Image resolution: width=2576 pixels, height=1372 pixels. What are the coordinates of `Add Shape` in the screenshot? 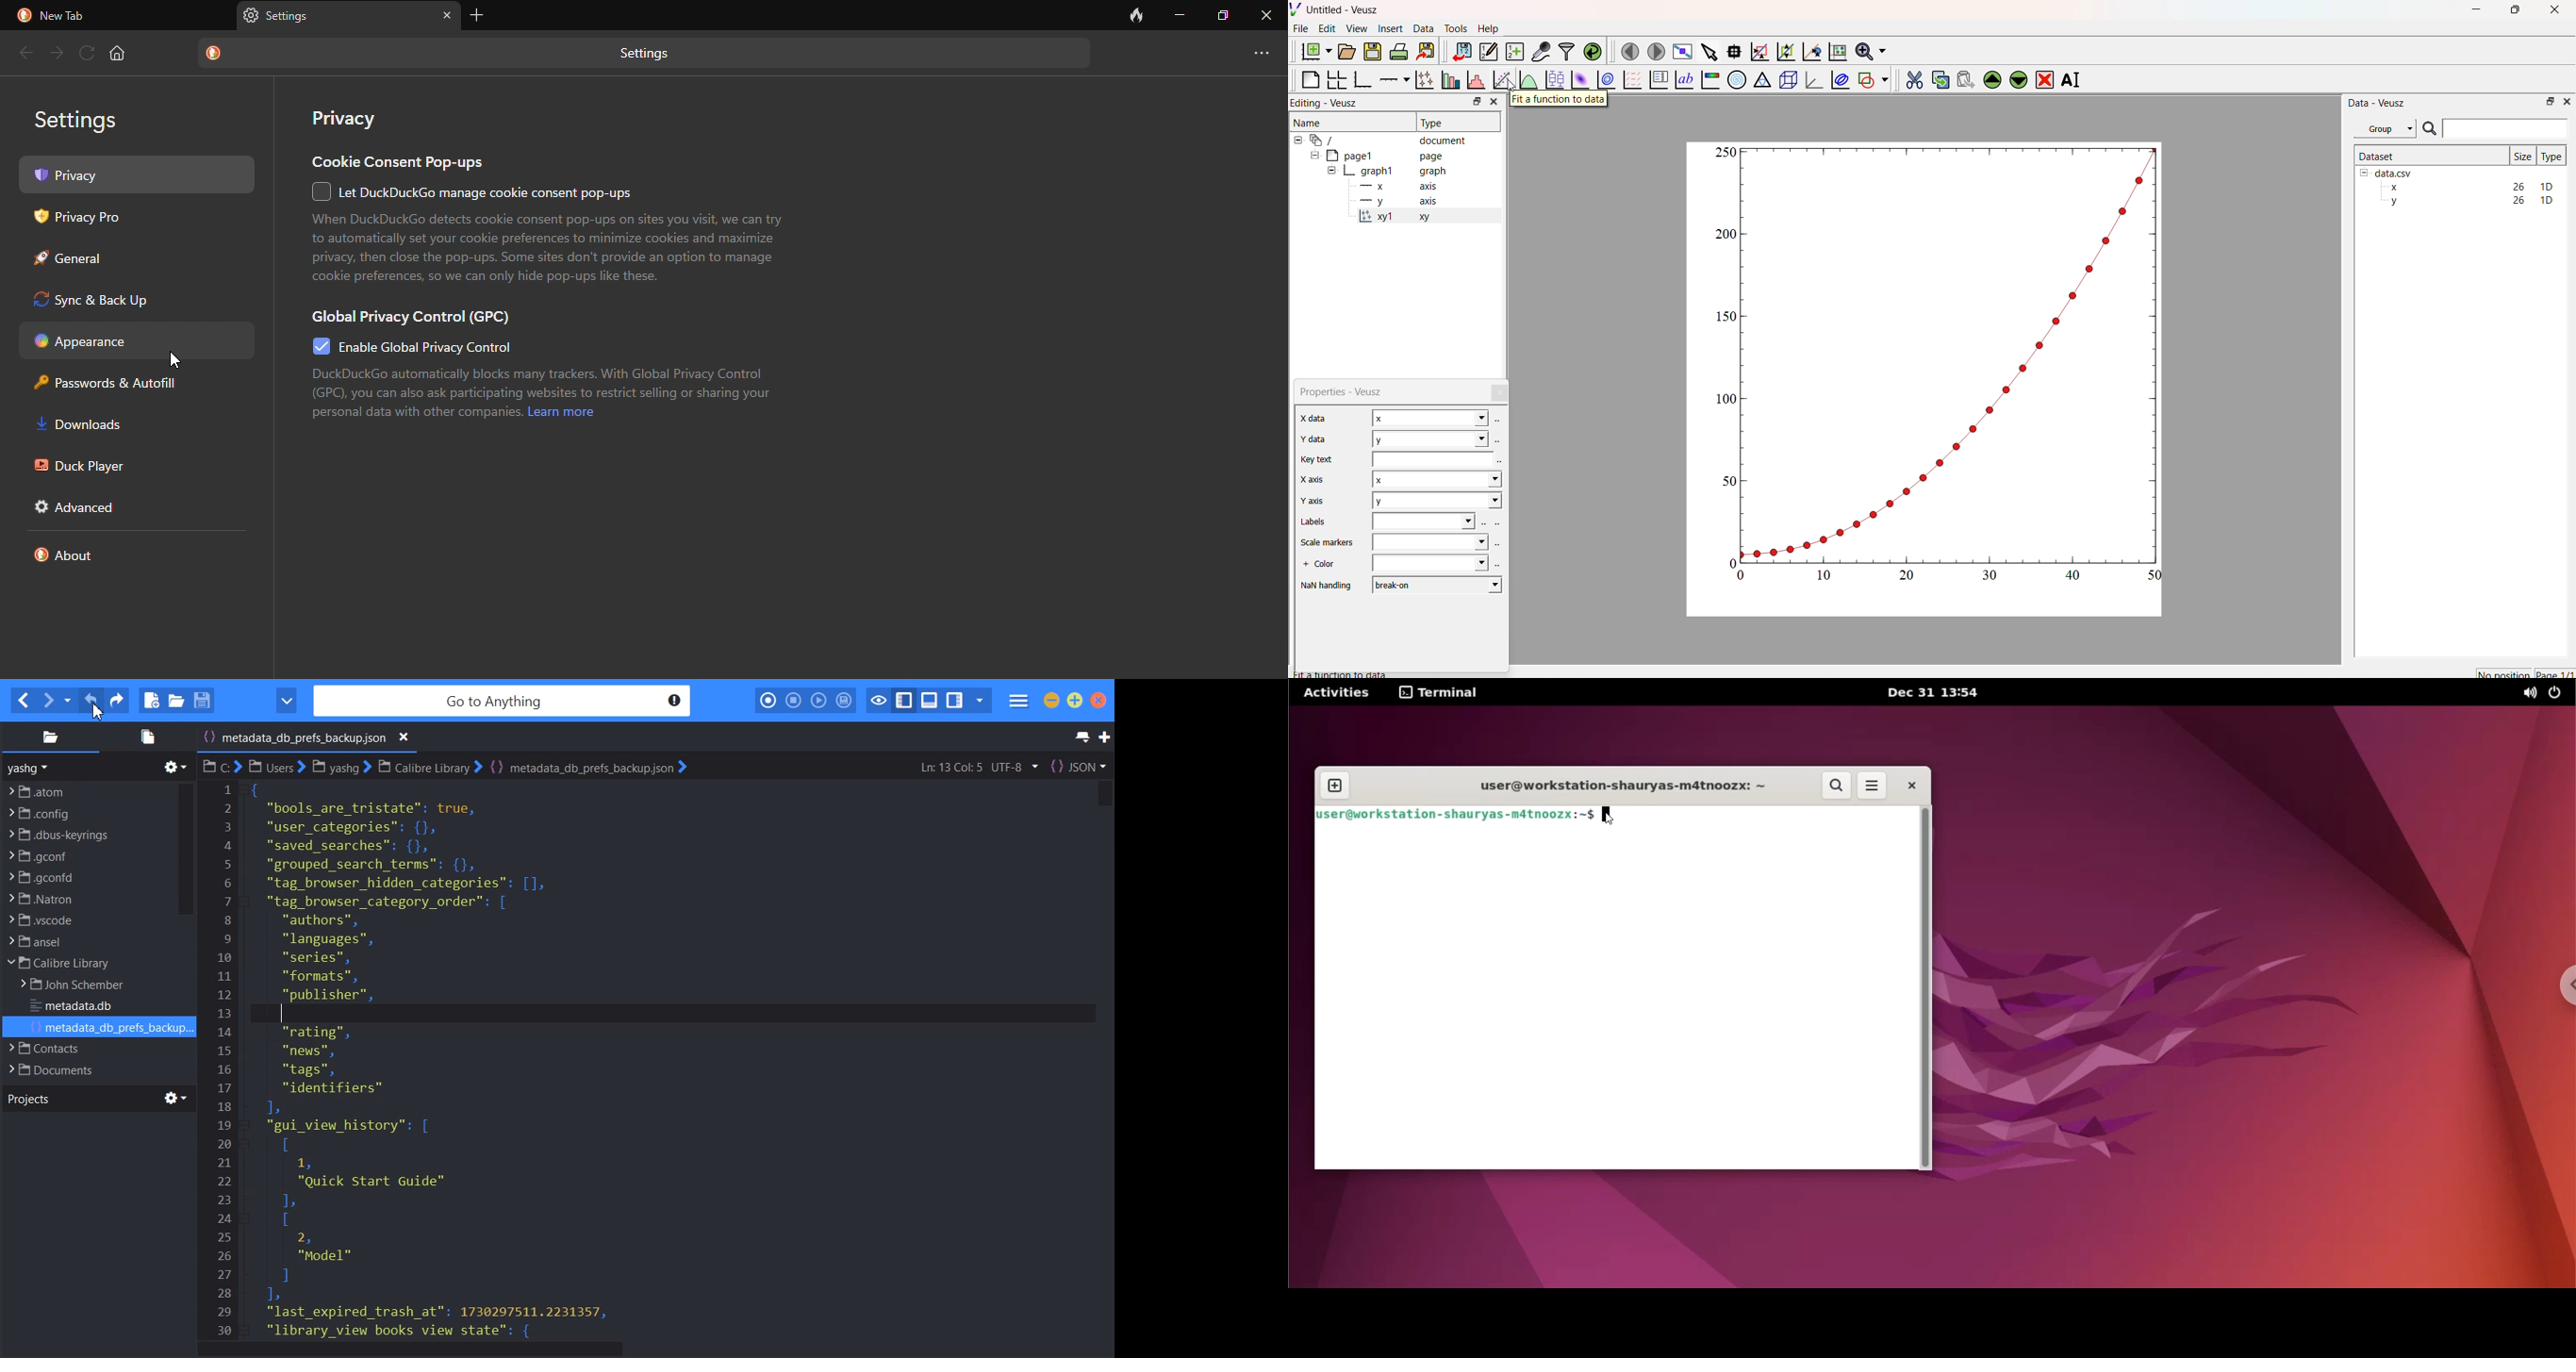 It's located at (1872, 78).